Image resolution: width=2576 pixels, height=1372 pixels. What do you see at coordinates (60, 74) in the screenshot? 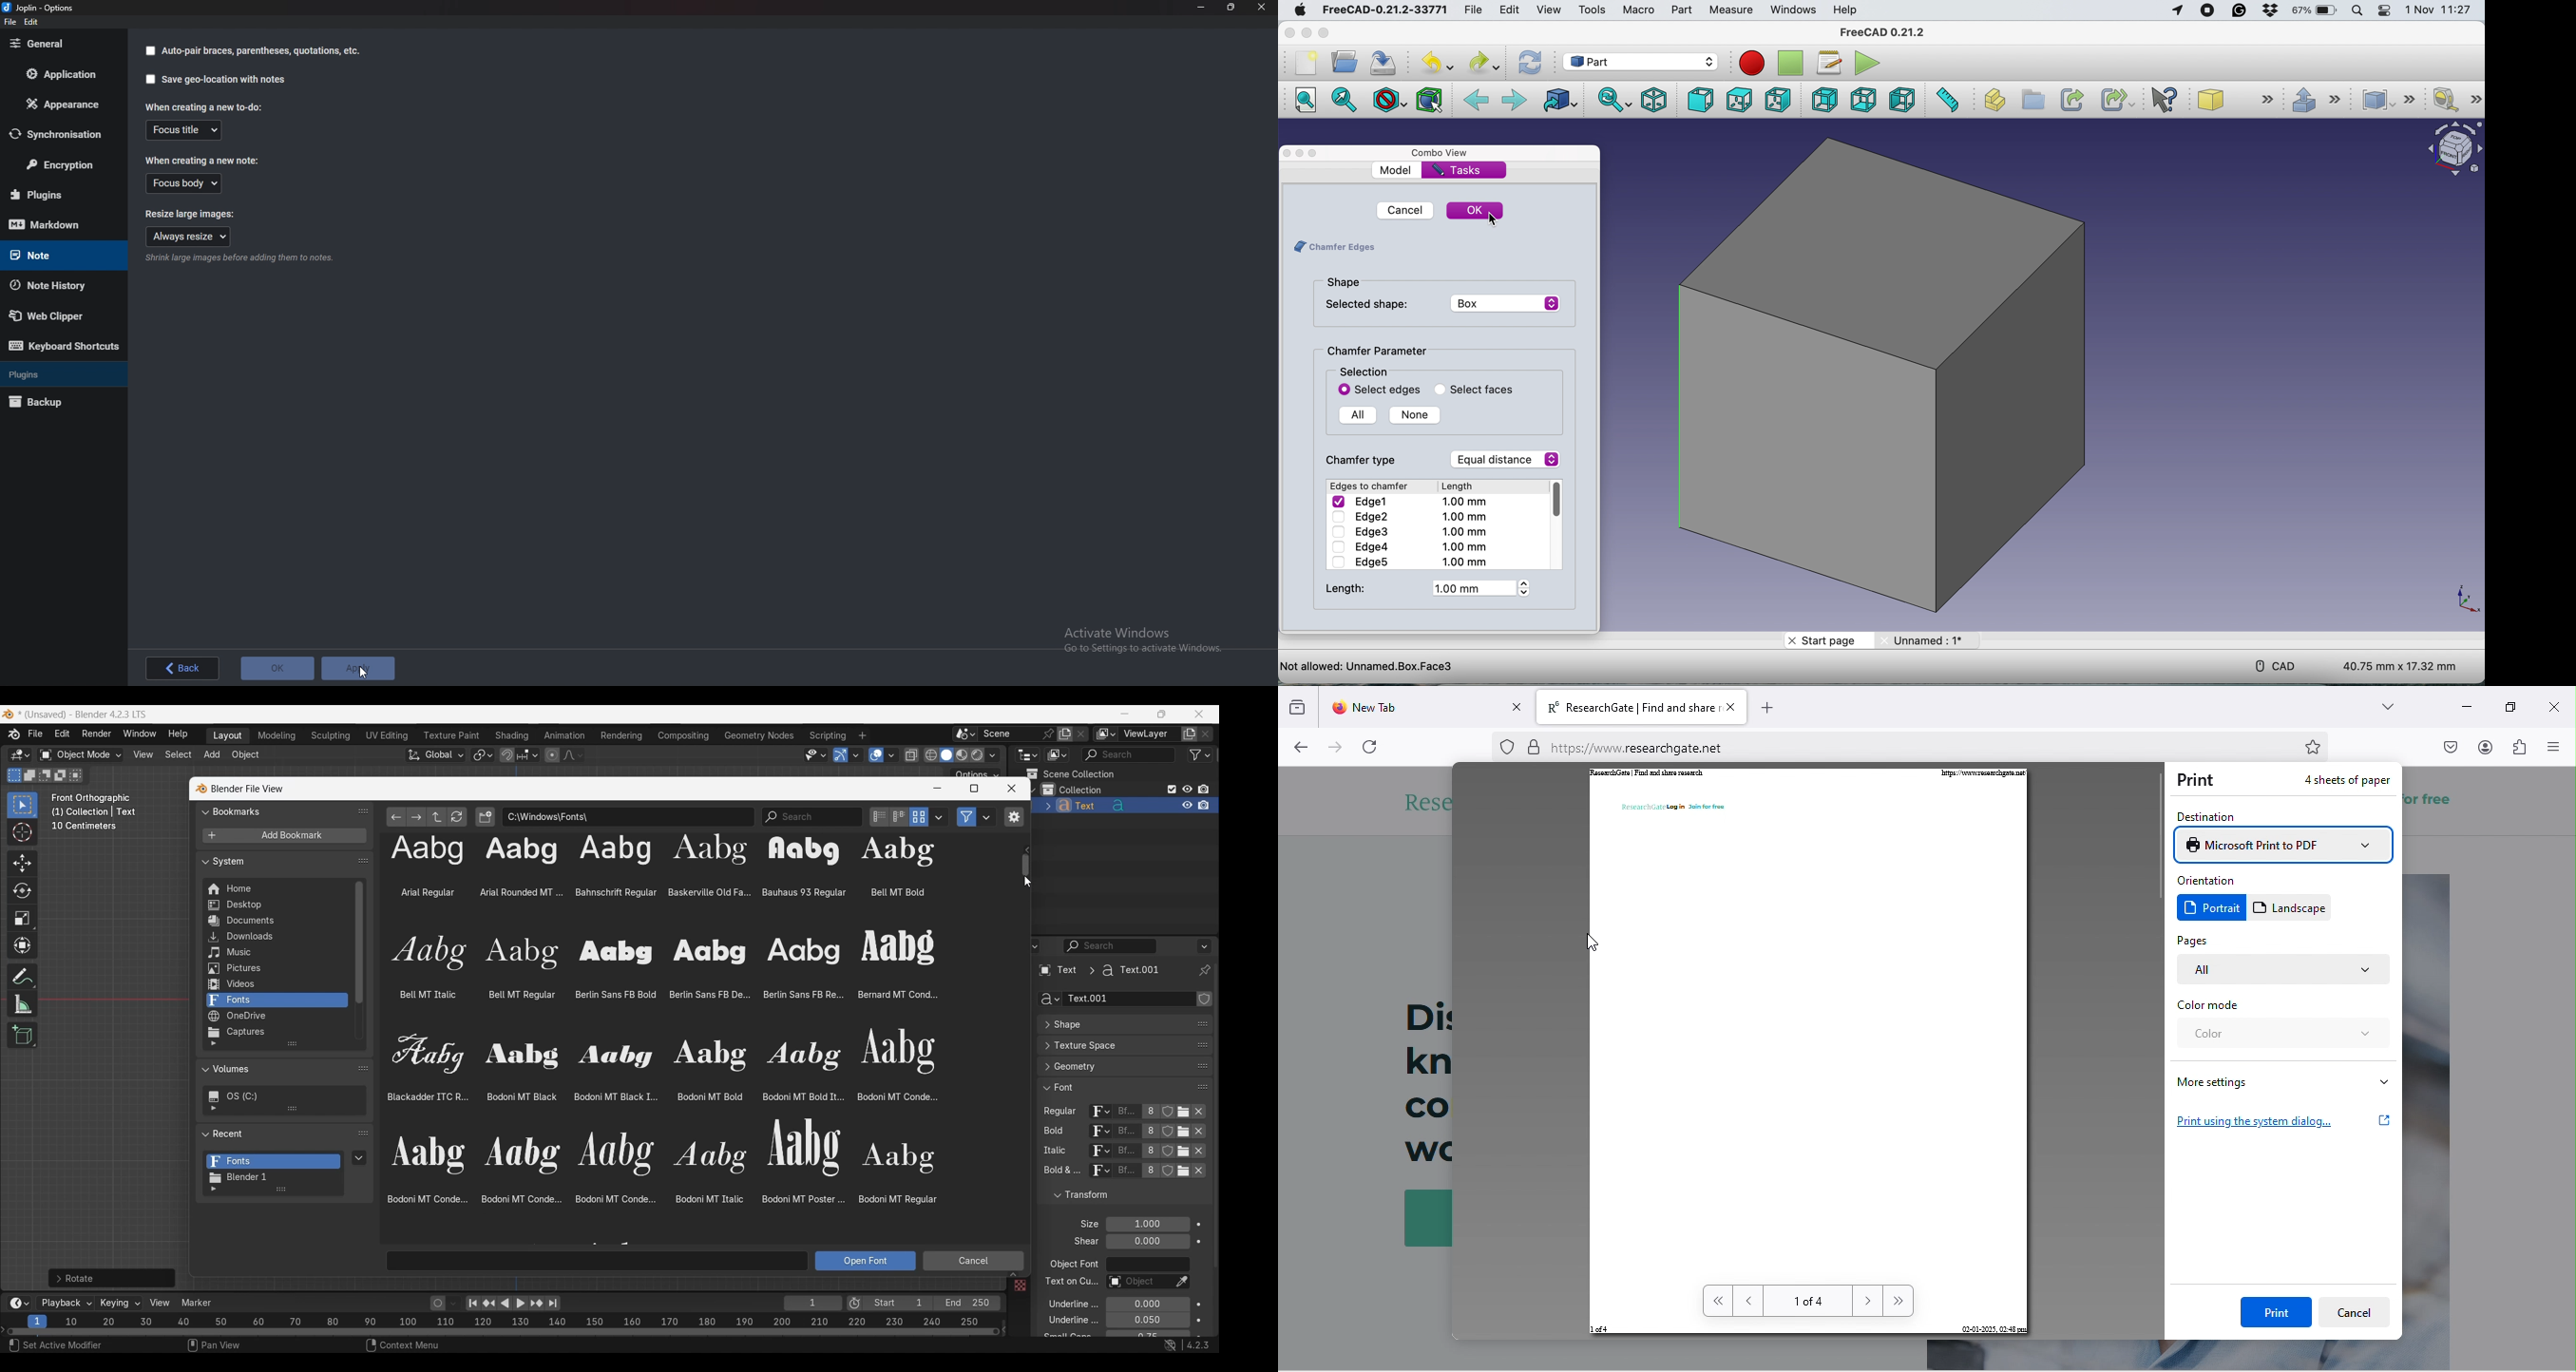
I see `Application` at bounding box center [60, 74].